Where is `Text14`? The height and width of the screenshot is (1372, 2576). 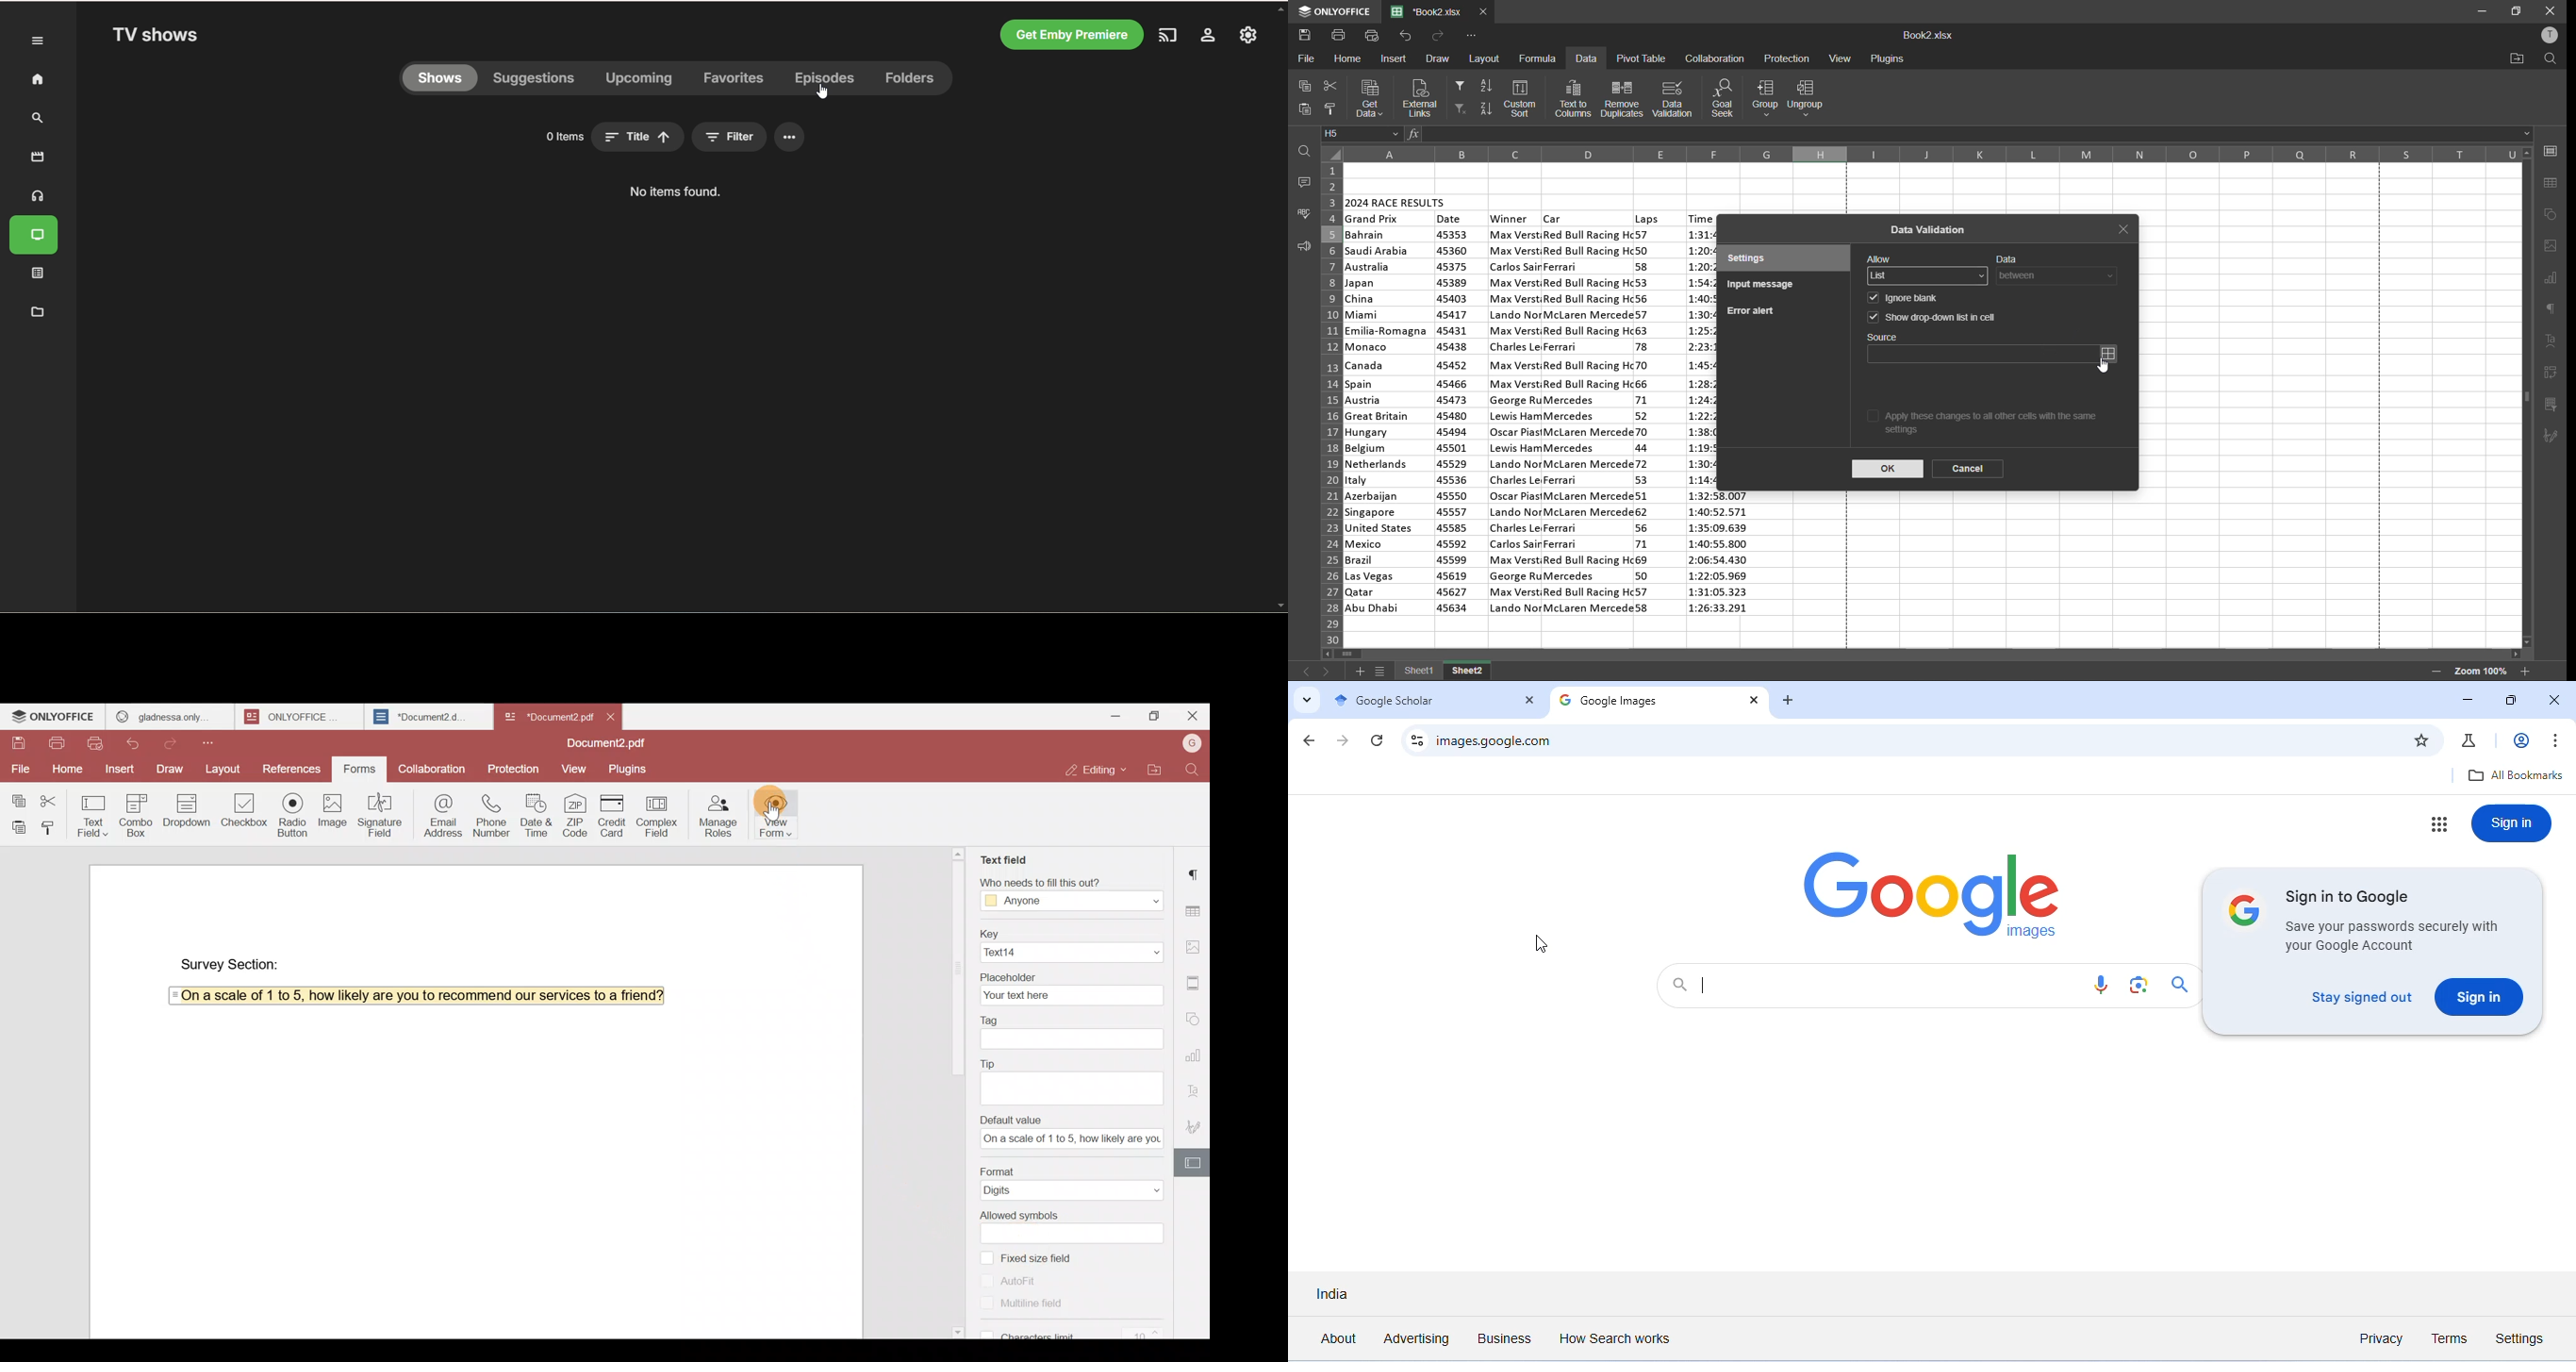 Text14 is located at coordinates (1070, 952).